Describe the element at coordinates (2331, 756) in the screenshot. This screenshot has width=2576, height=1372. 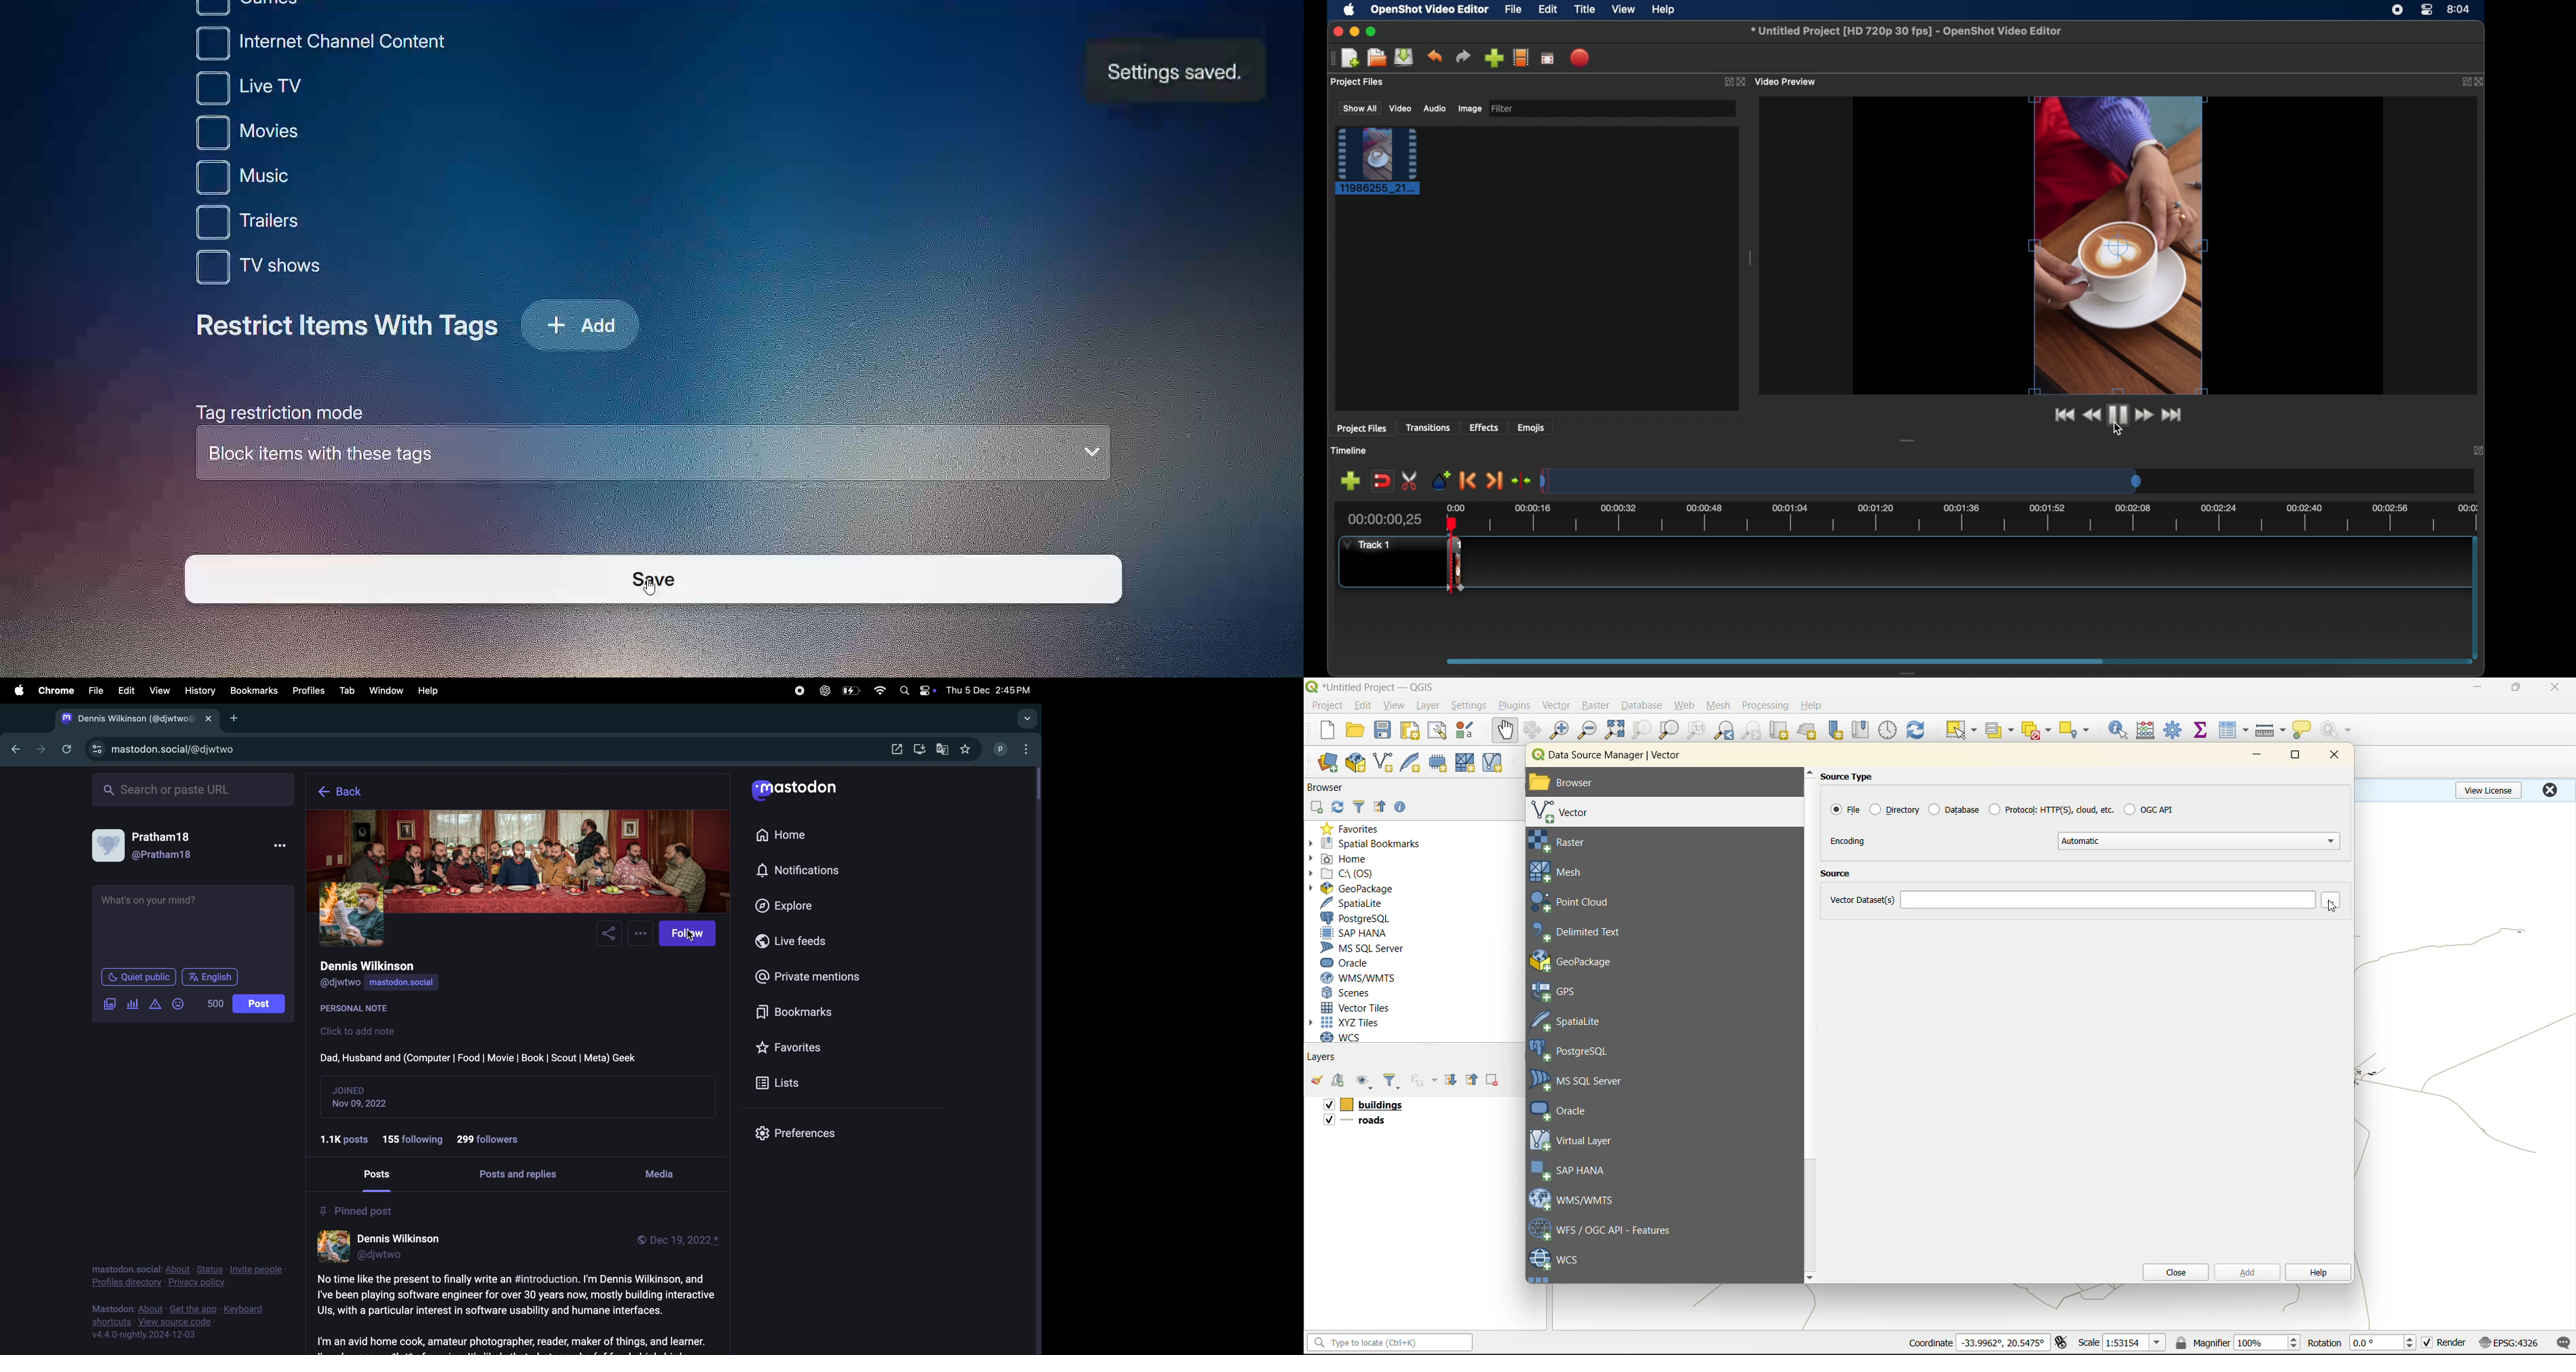
I see `close` at that location.